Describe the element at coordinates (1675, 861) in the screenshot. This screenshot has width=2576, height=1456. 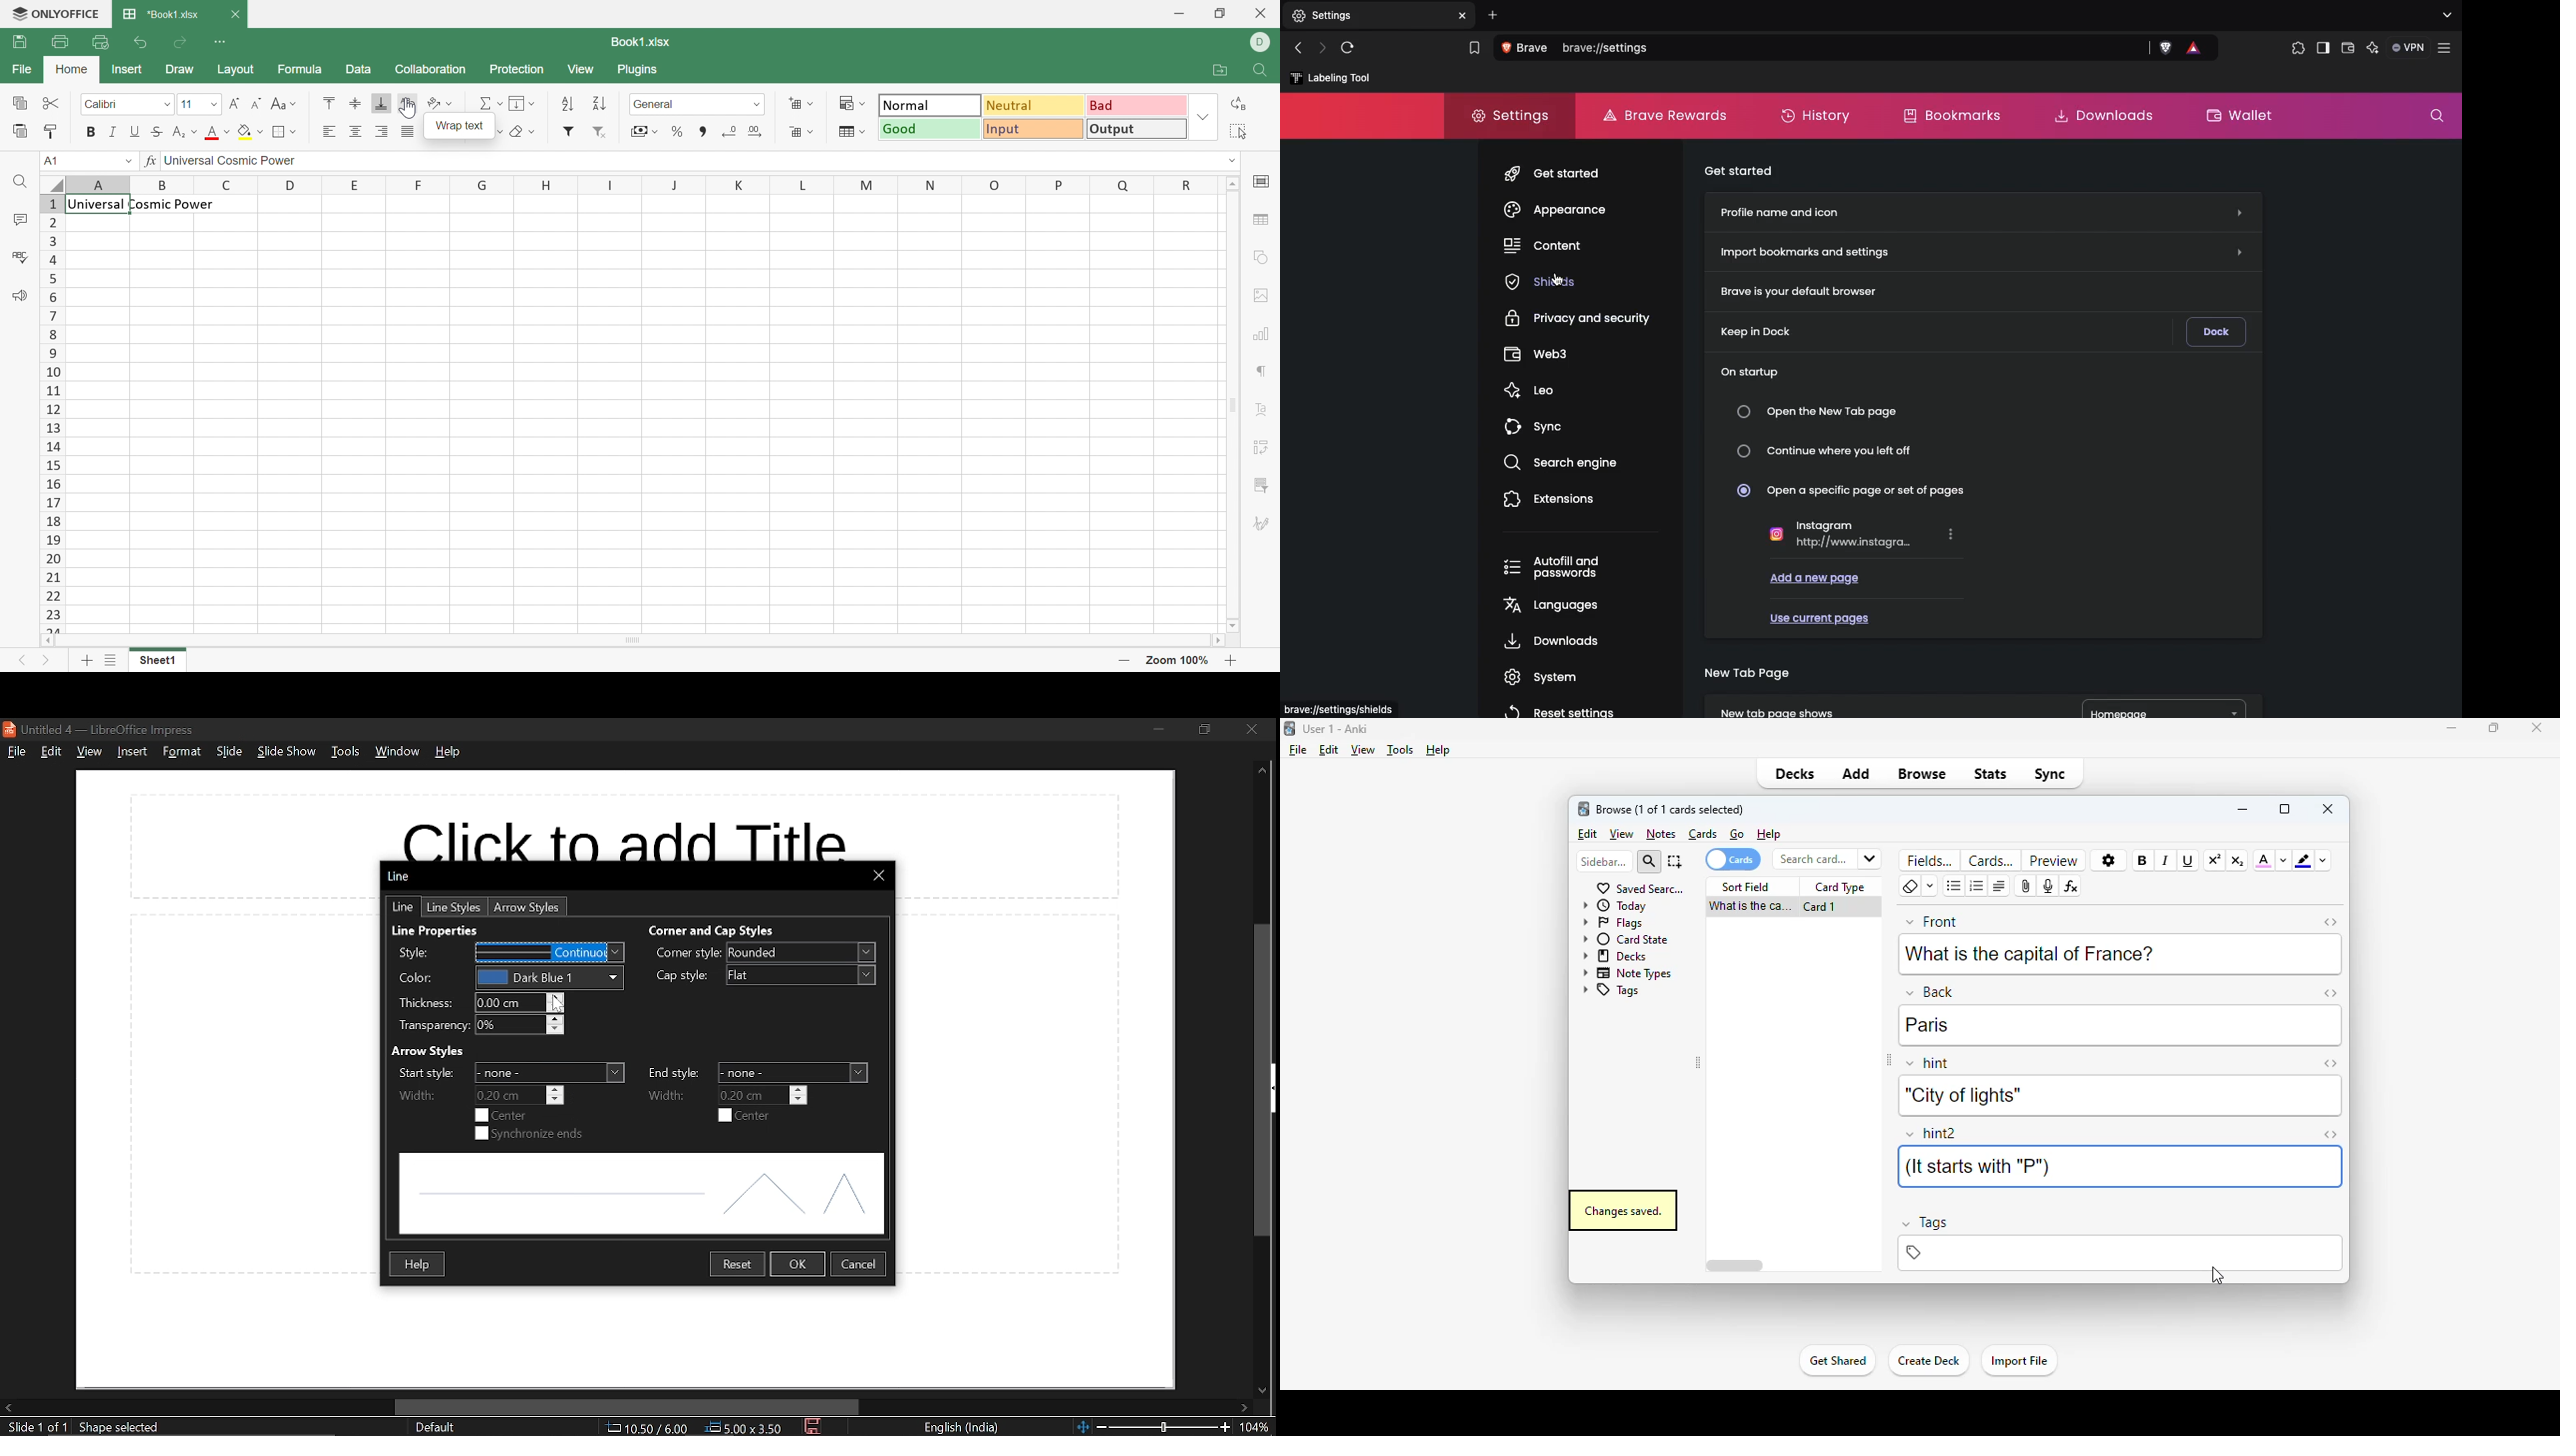
I see `select` at that location.